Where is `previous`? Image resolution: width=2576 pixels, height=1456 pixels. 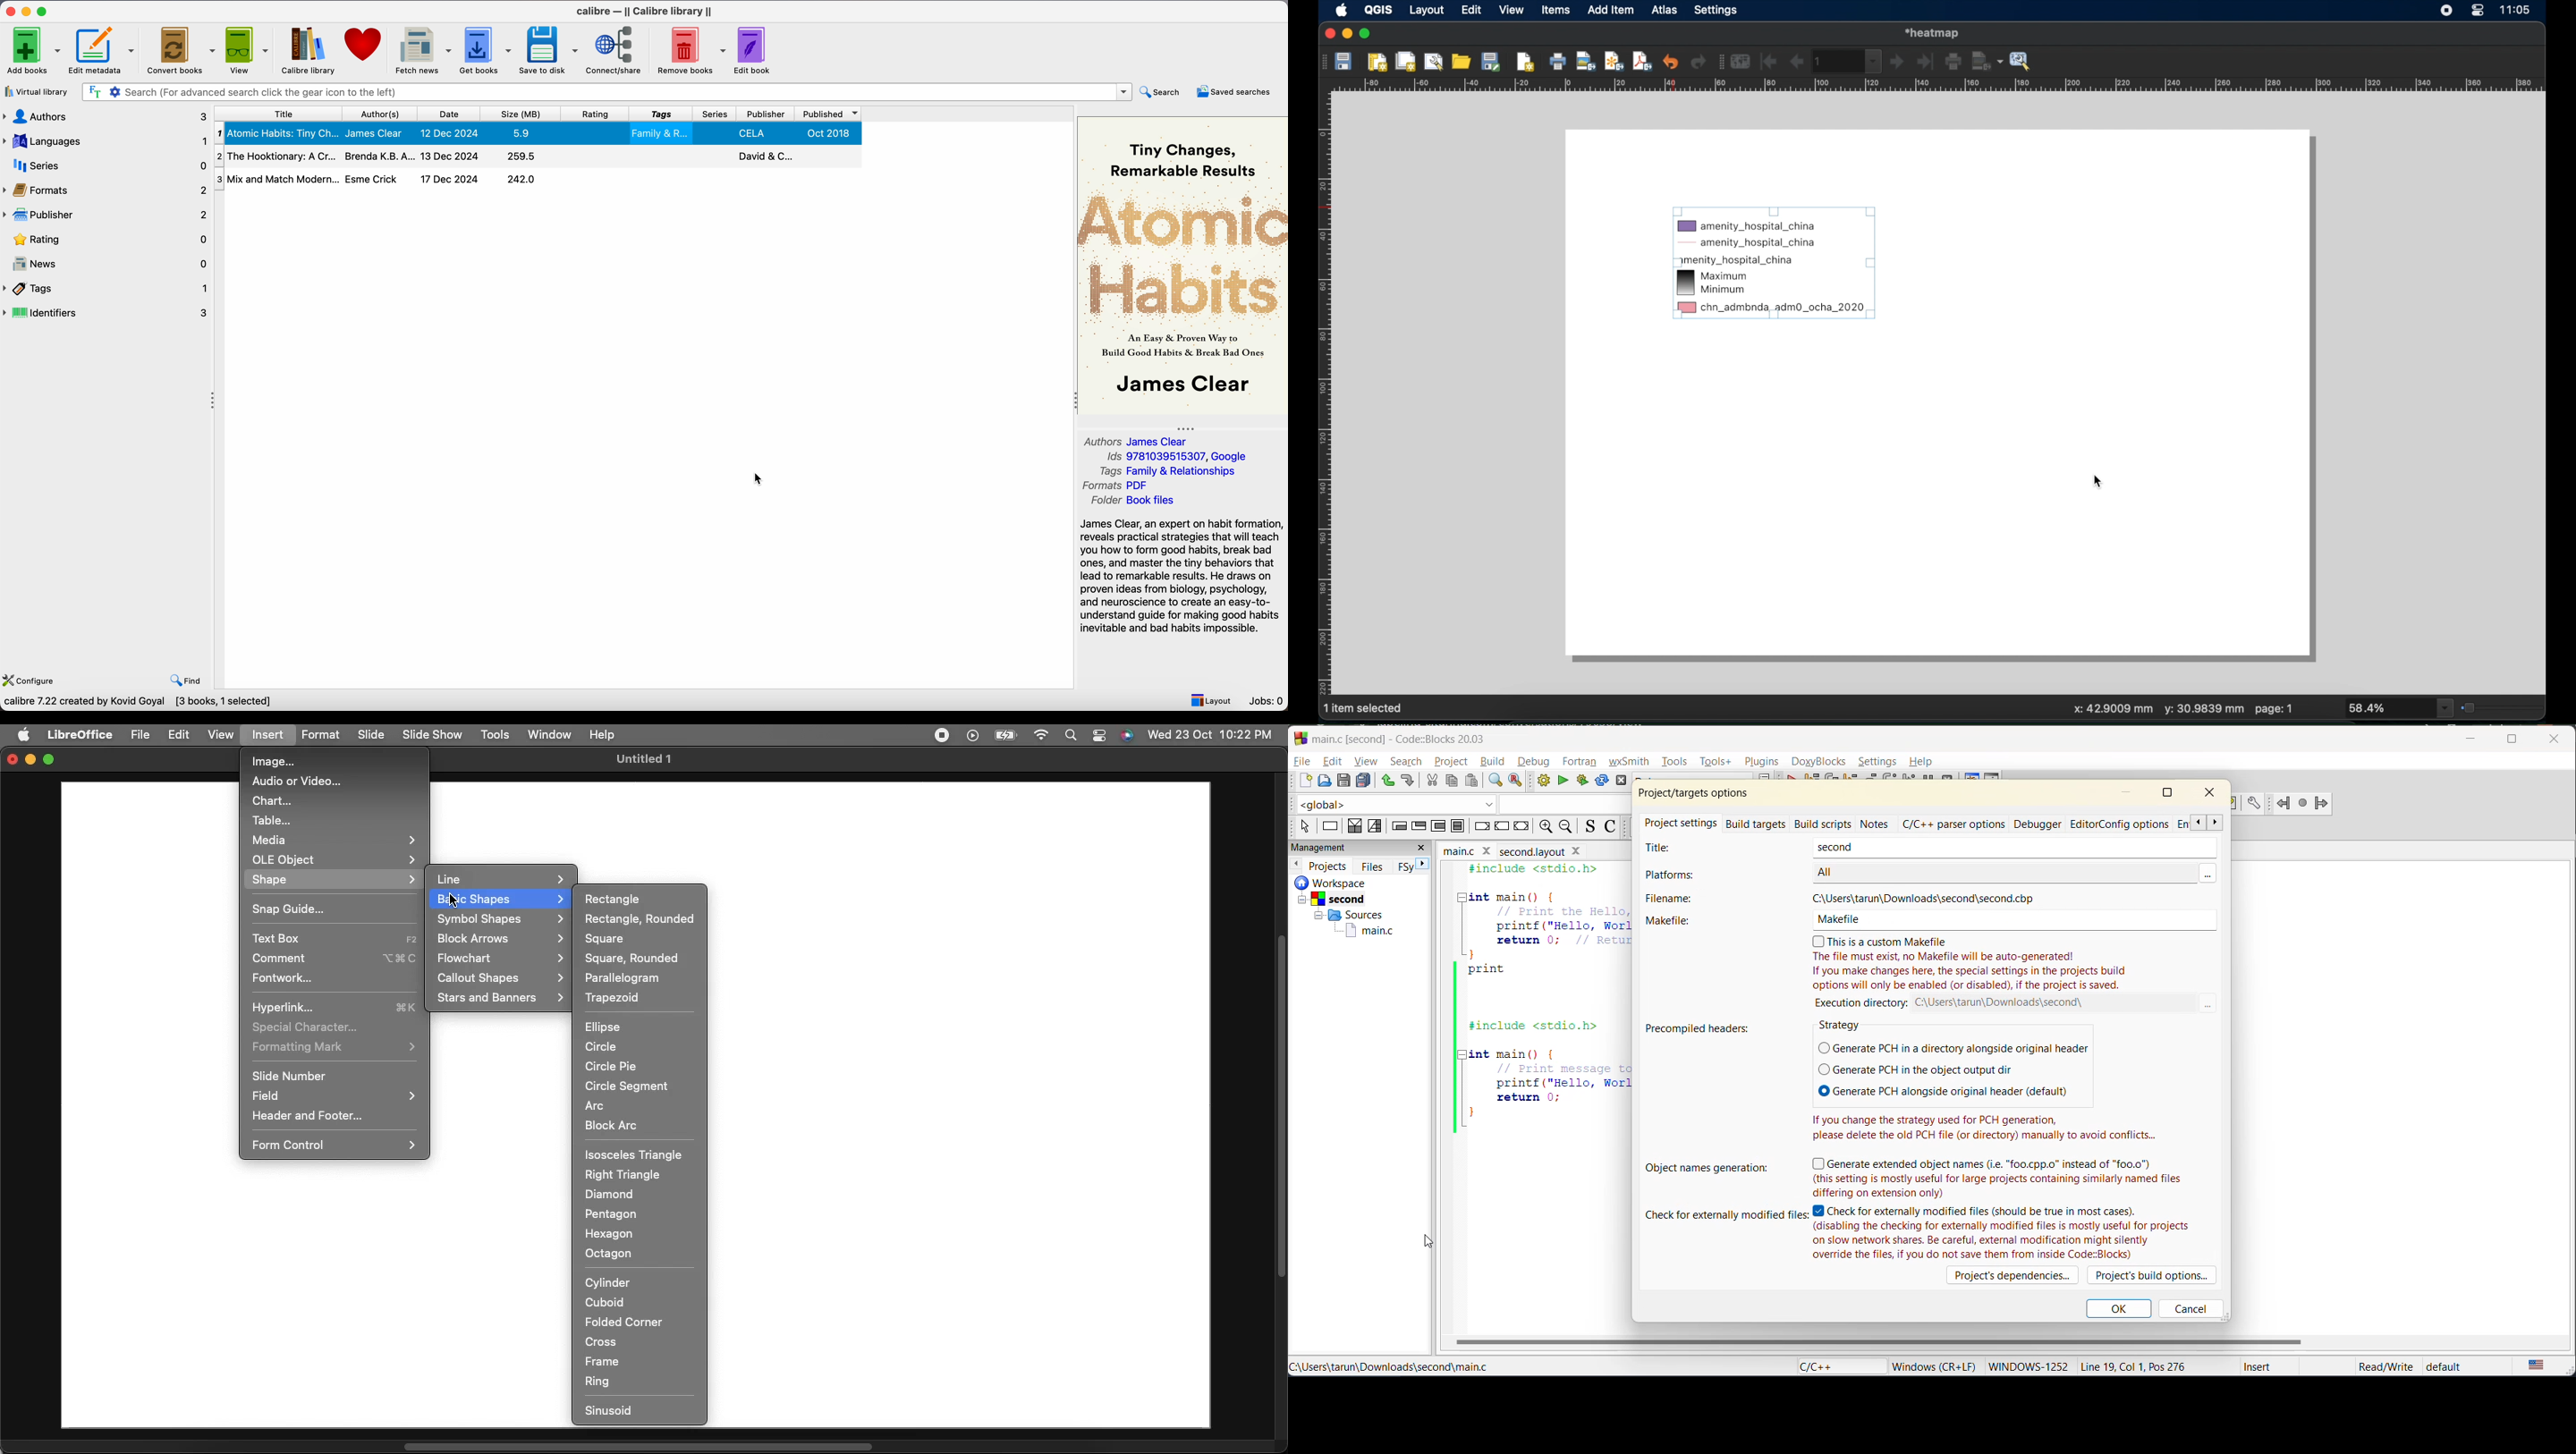 previous is located at coordinates (1296, 864).